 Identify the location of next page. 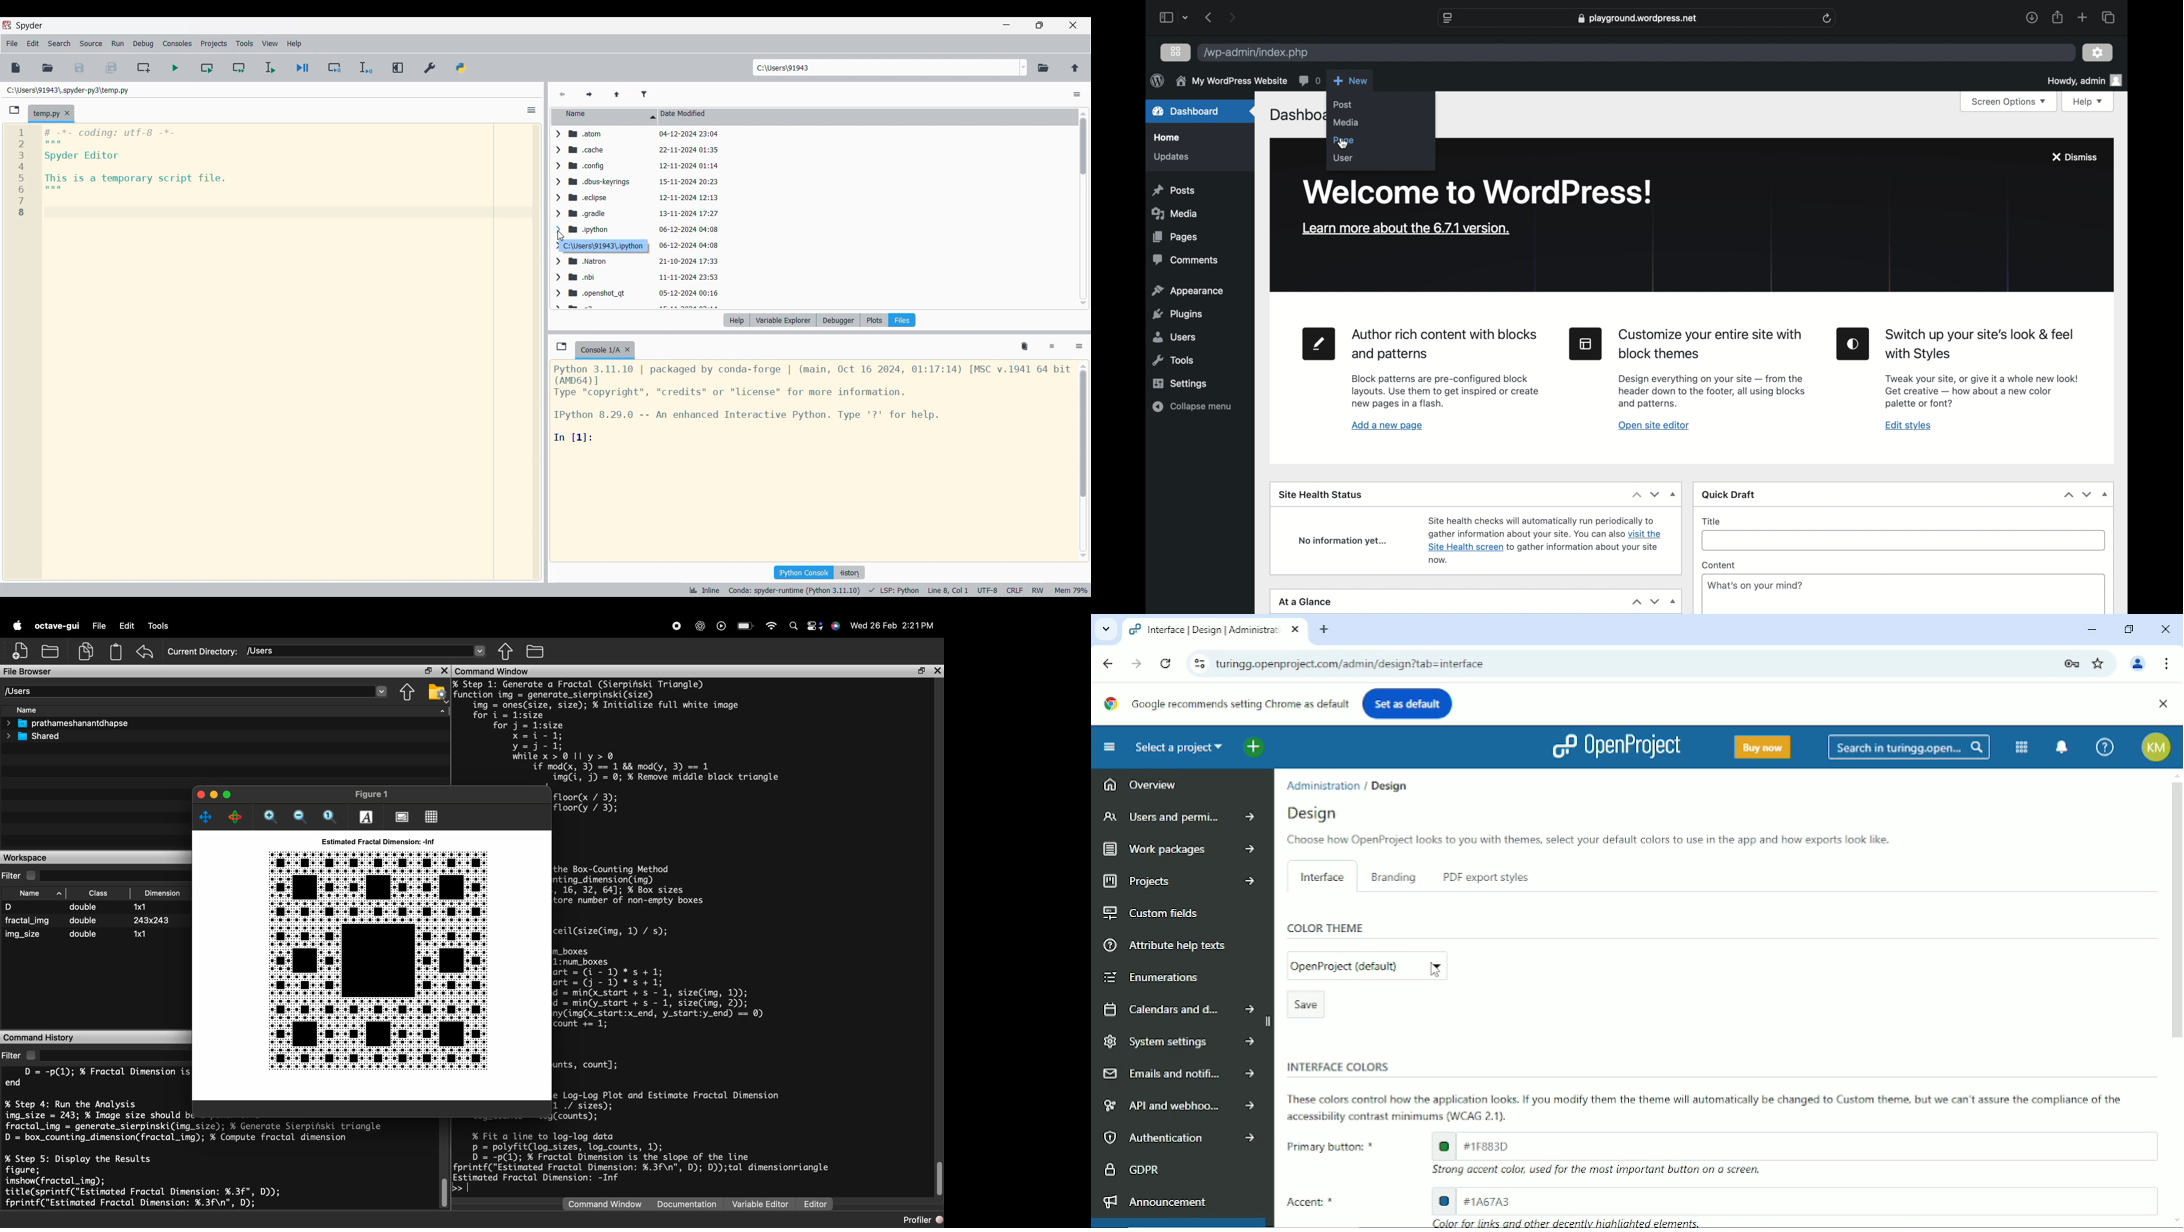
(1232, 16).